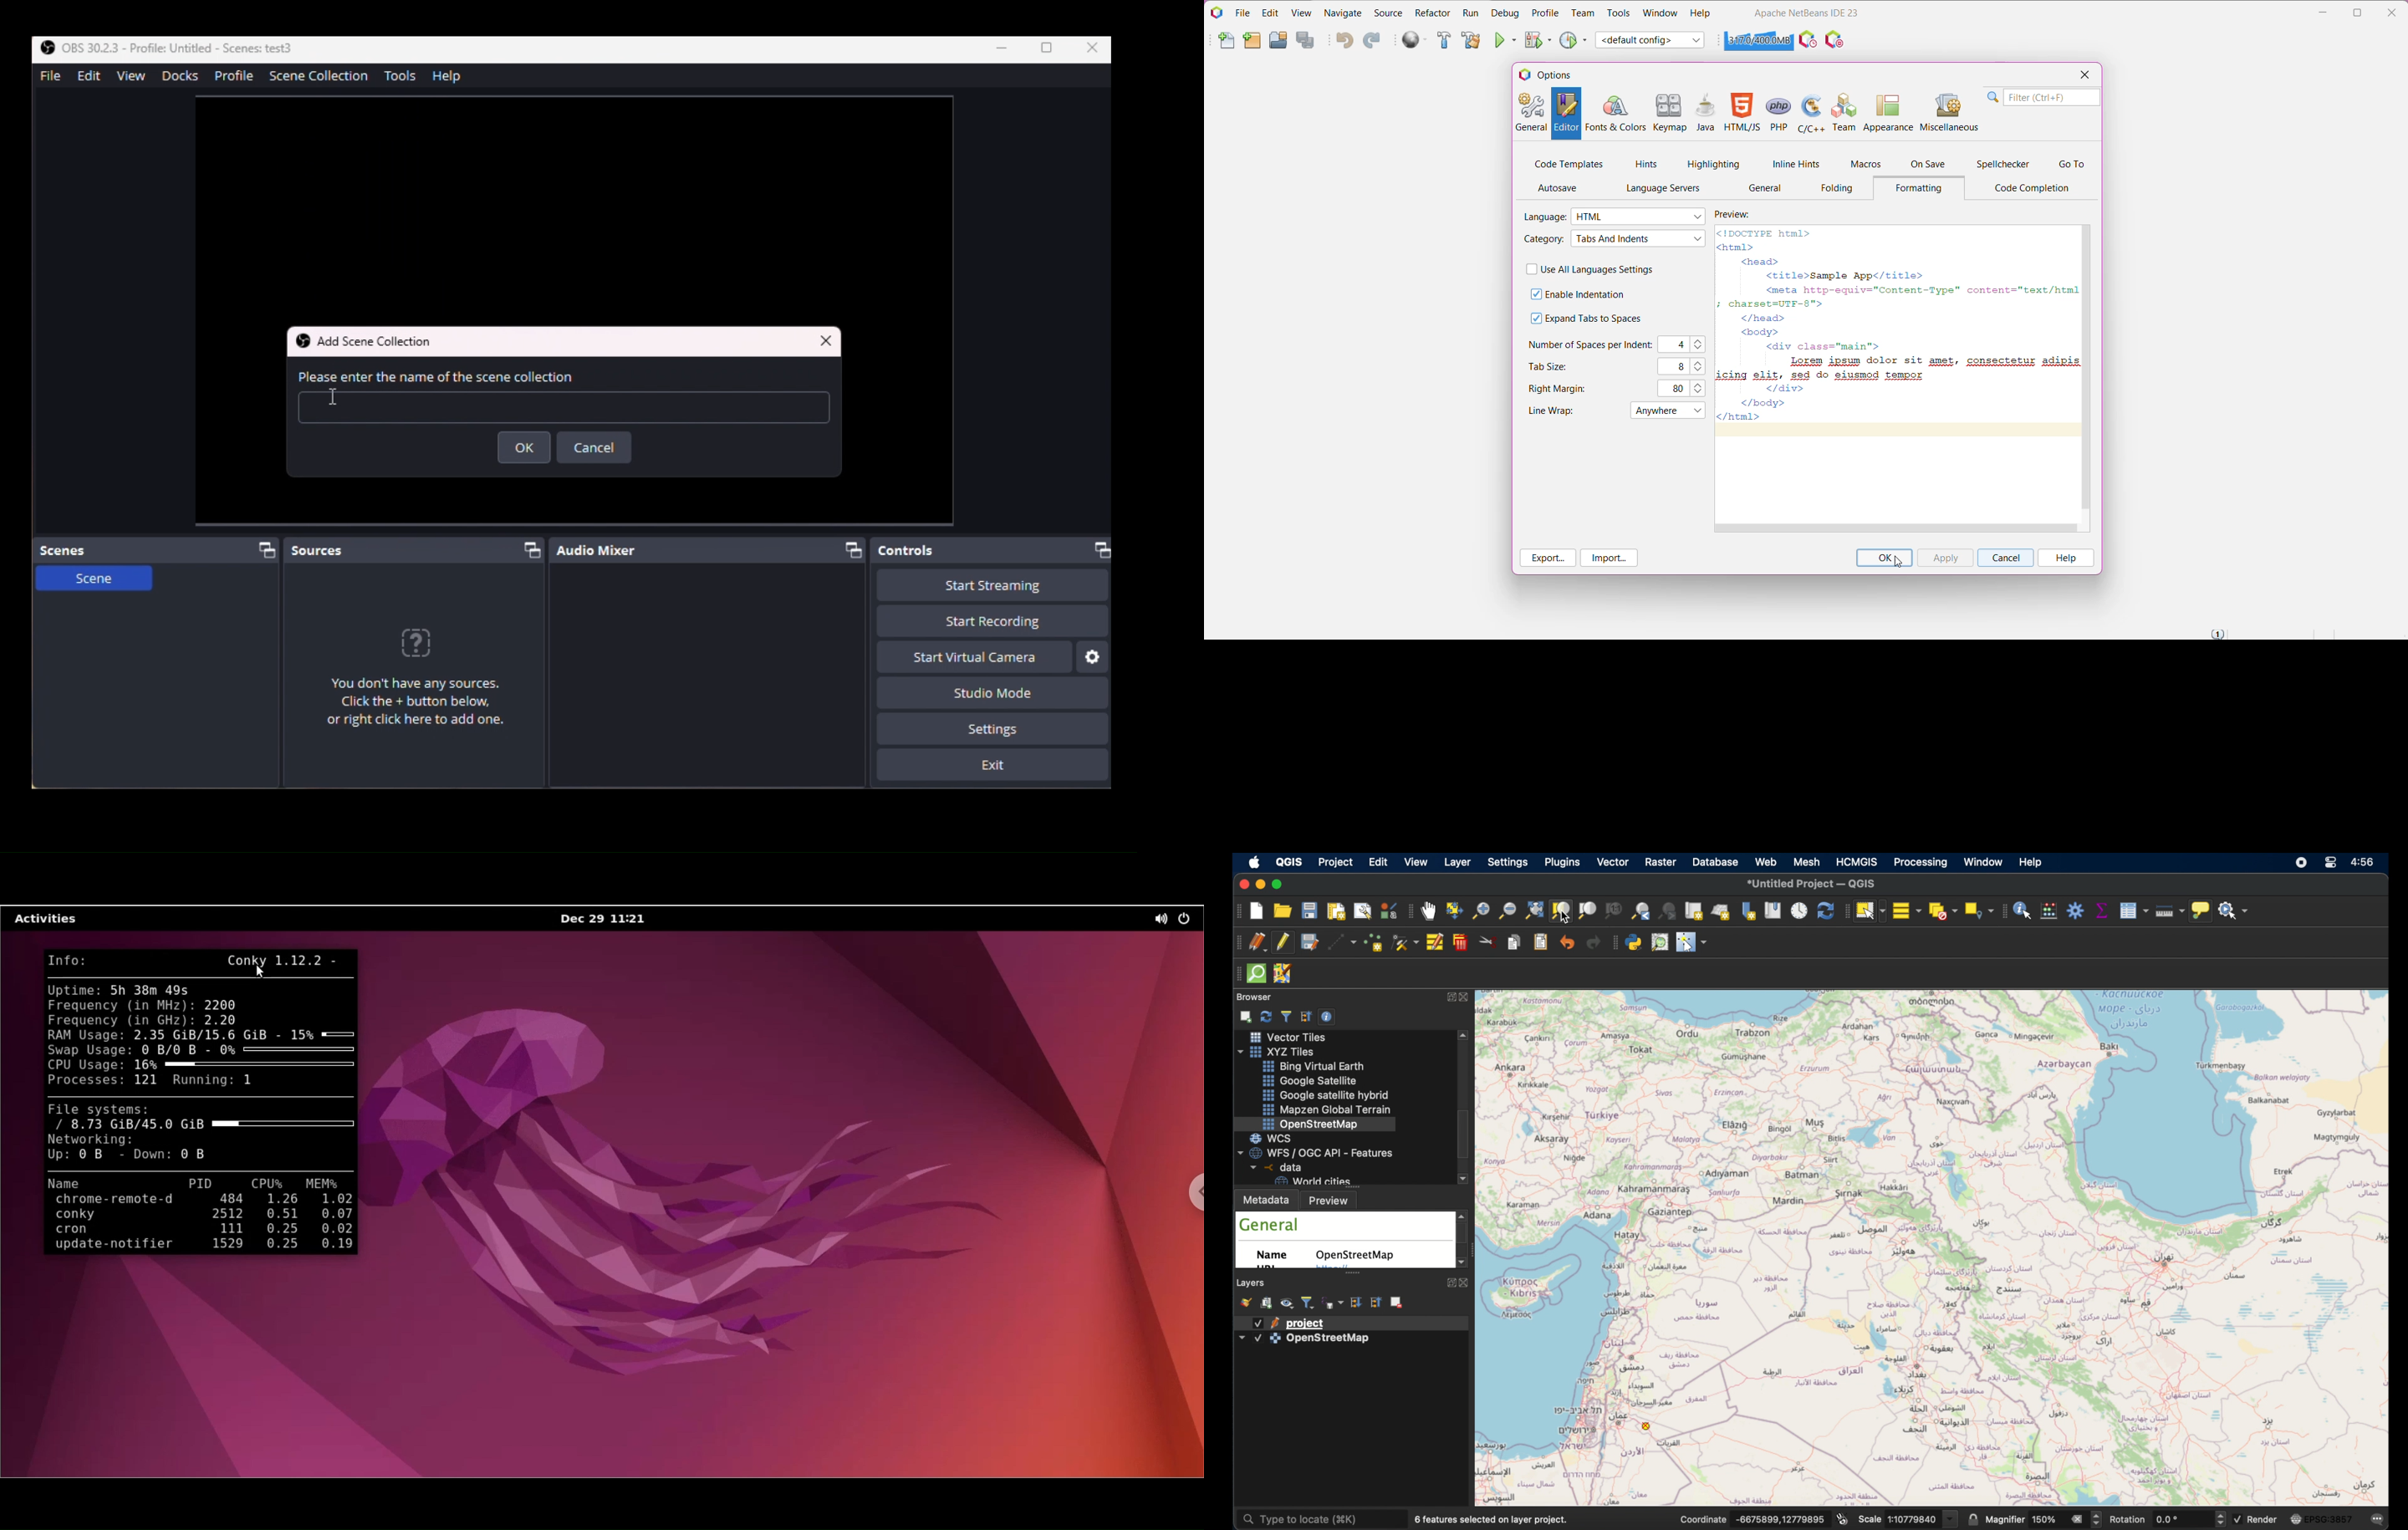 This screenshot has width=2408, height=1540. Describe the element at coordinates (1094, 657) in the screenshot. I see `Settings` at that location.